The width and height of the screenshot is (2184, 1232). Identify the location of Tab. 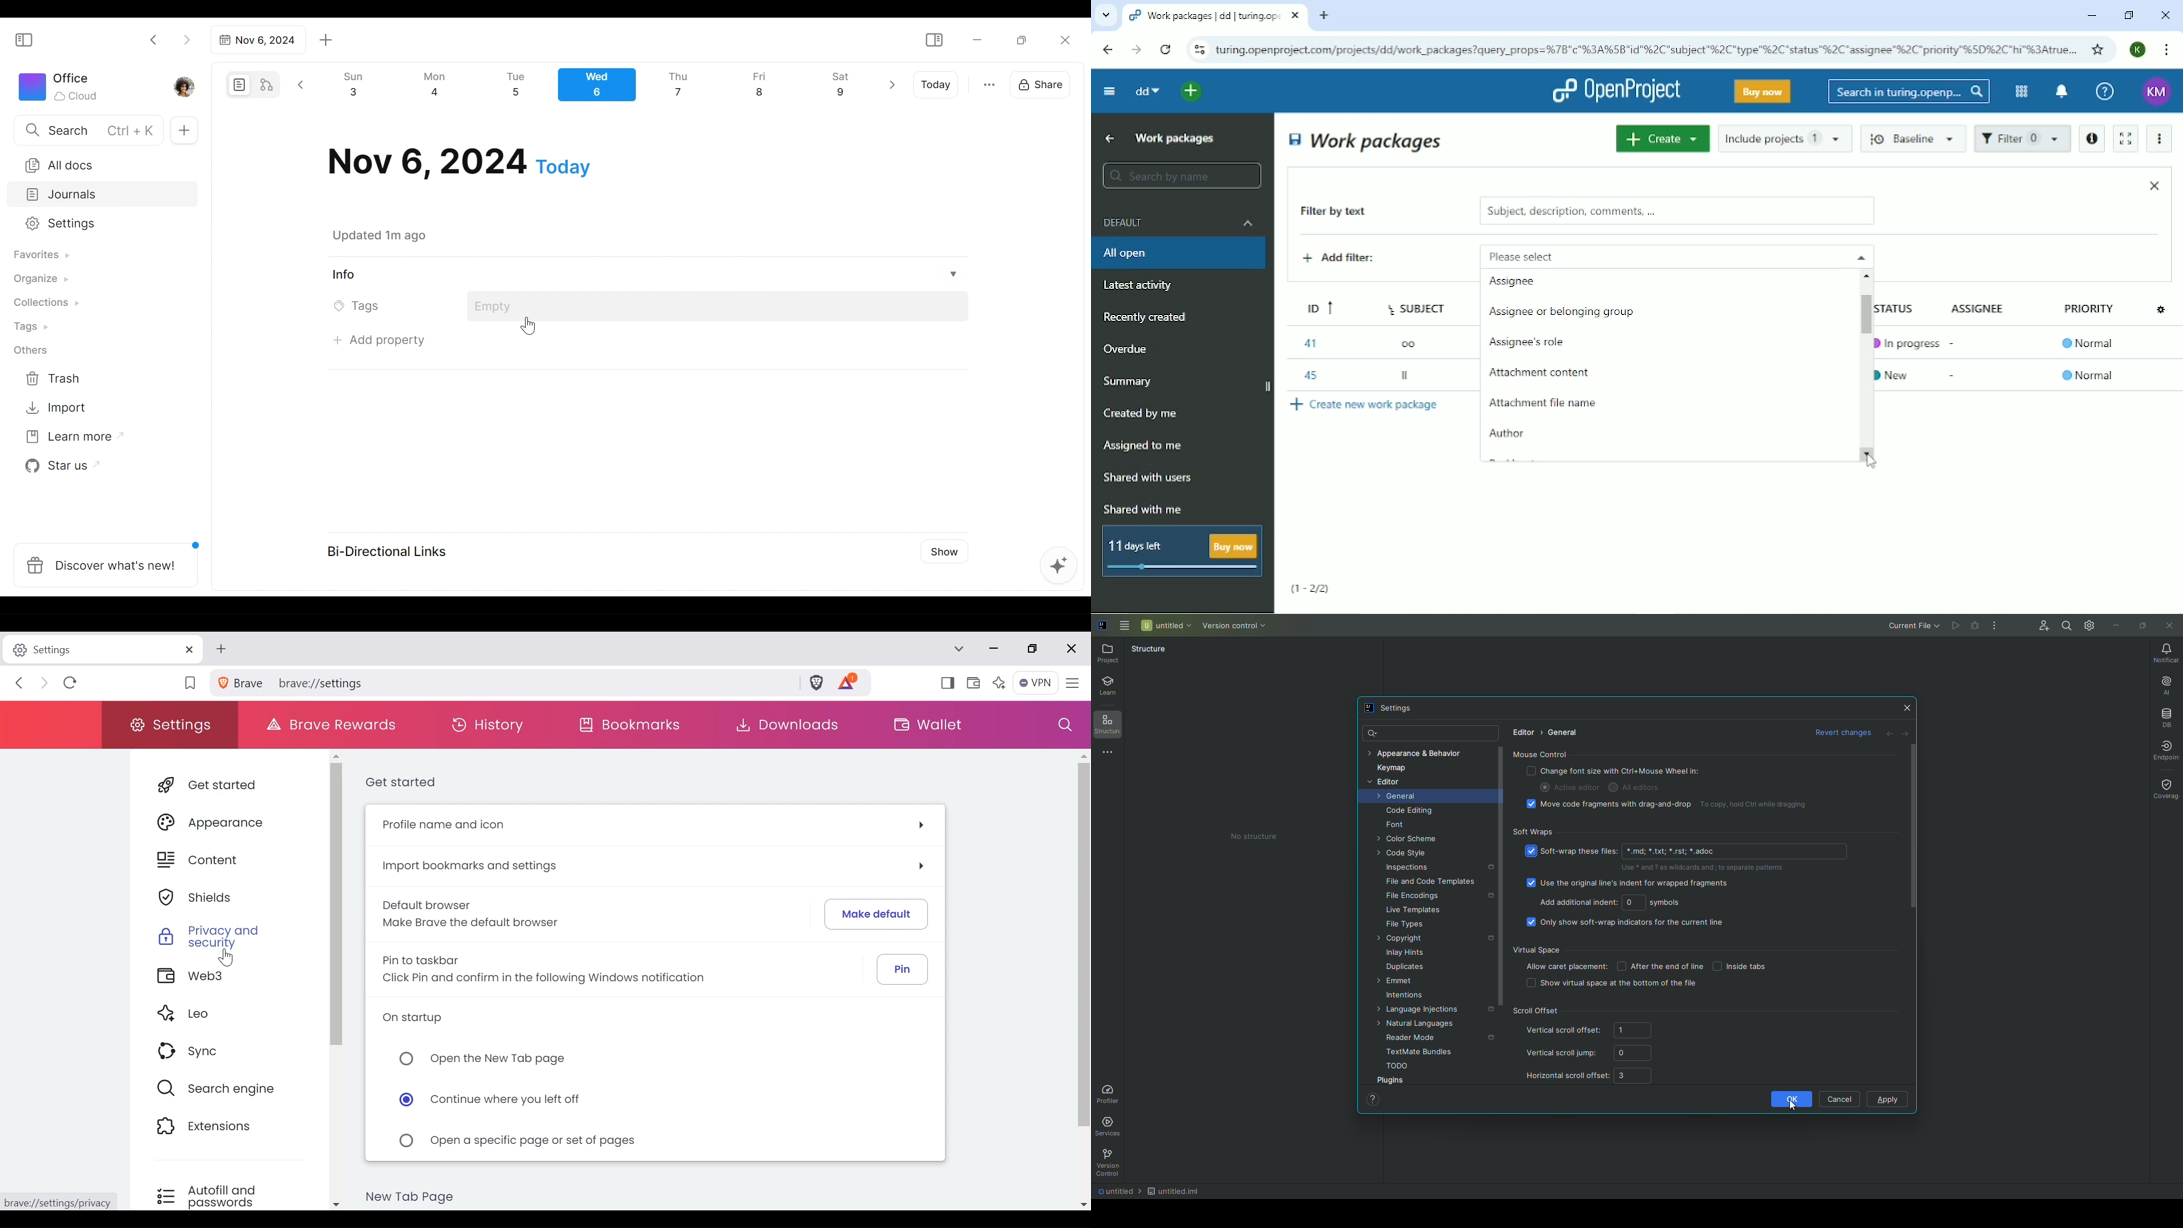
(256, 40).